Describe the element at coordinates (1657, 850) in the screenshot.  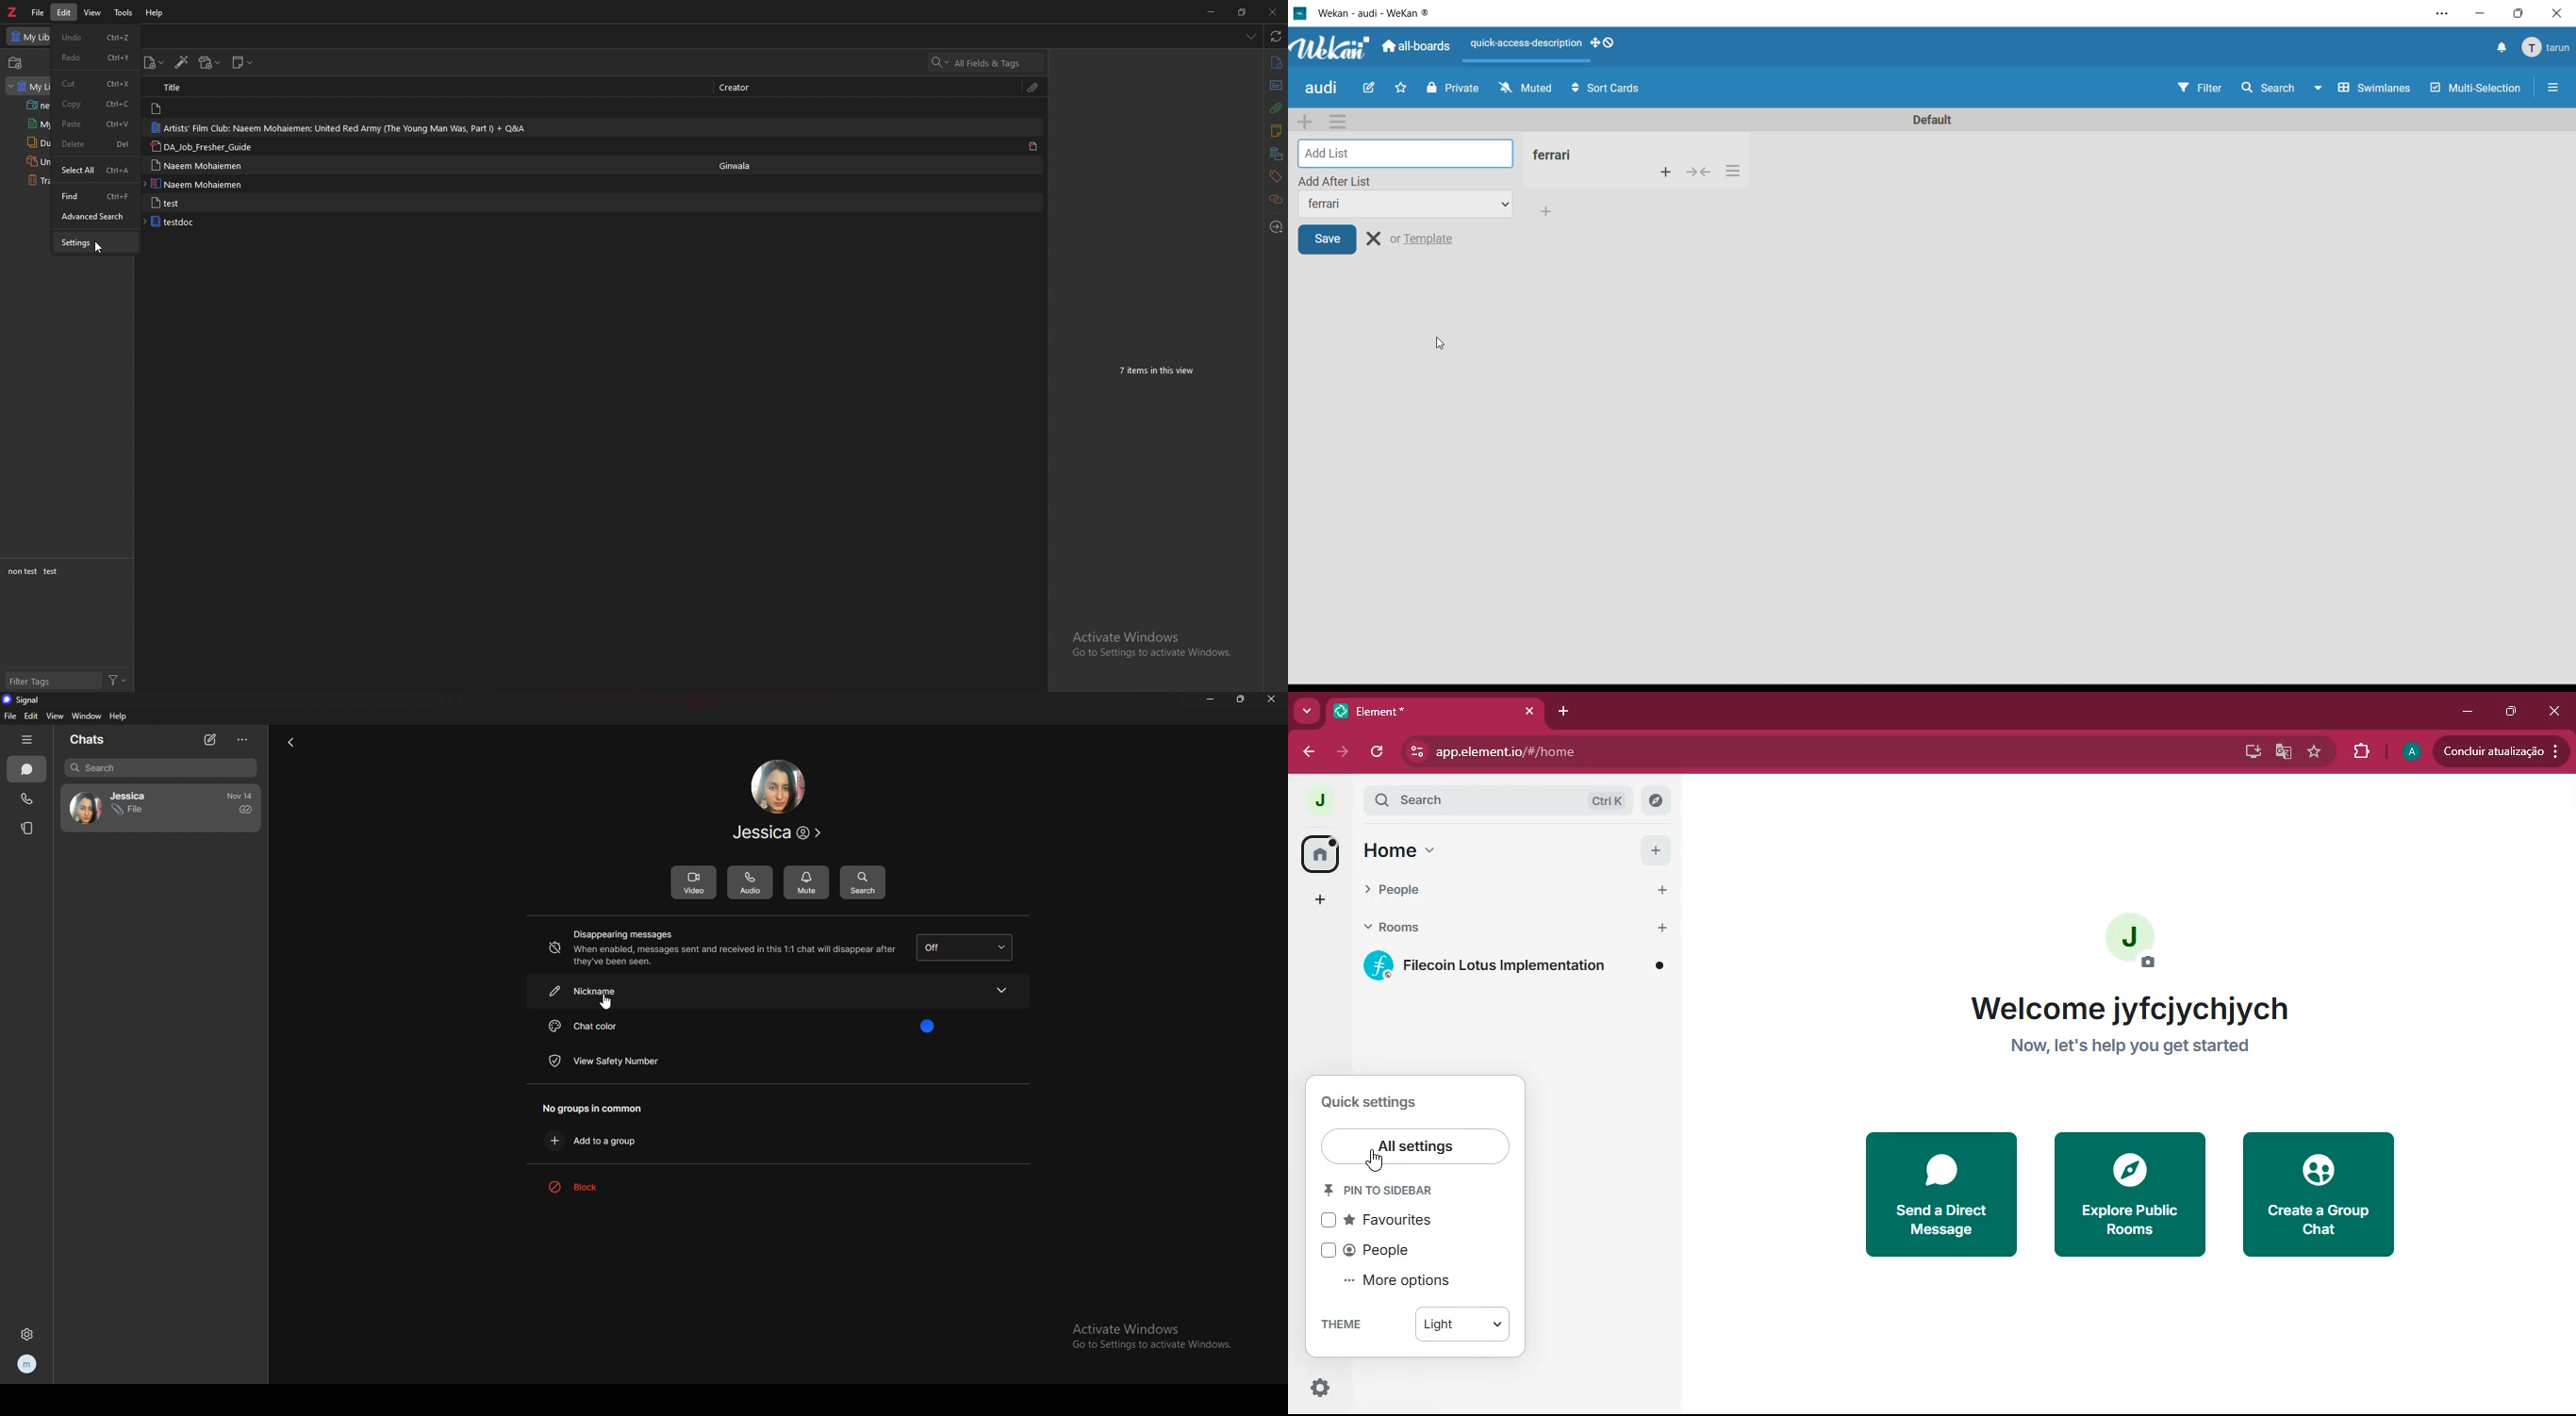
I see `add` at that location.